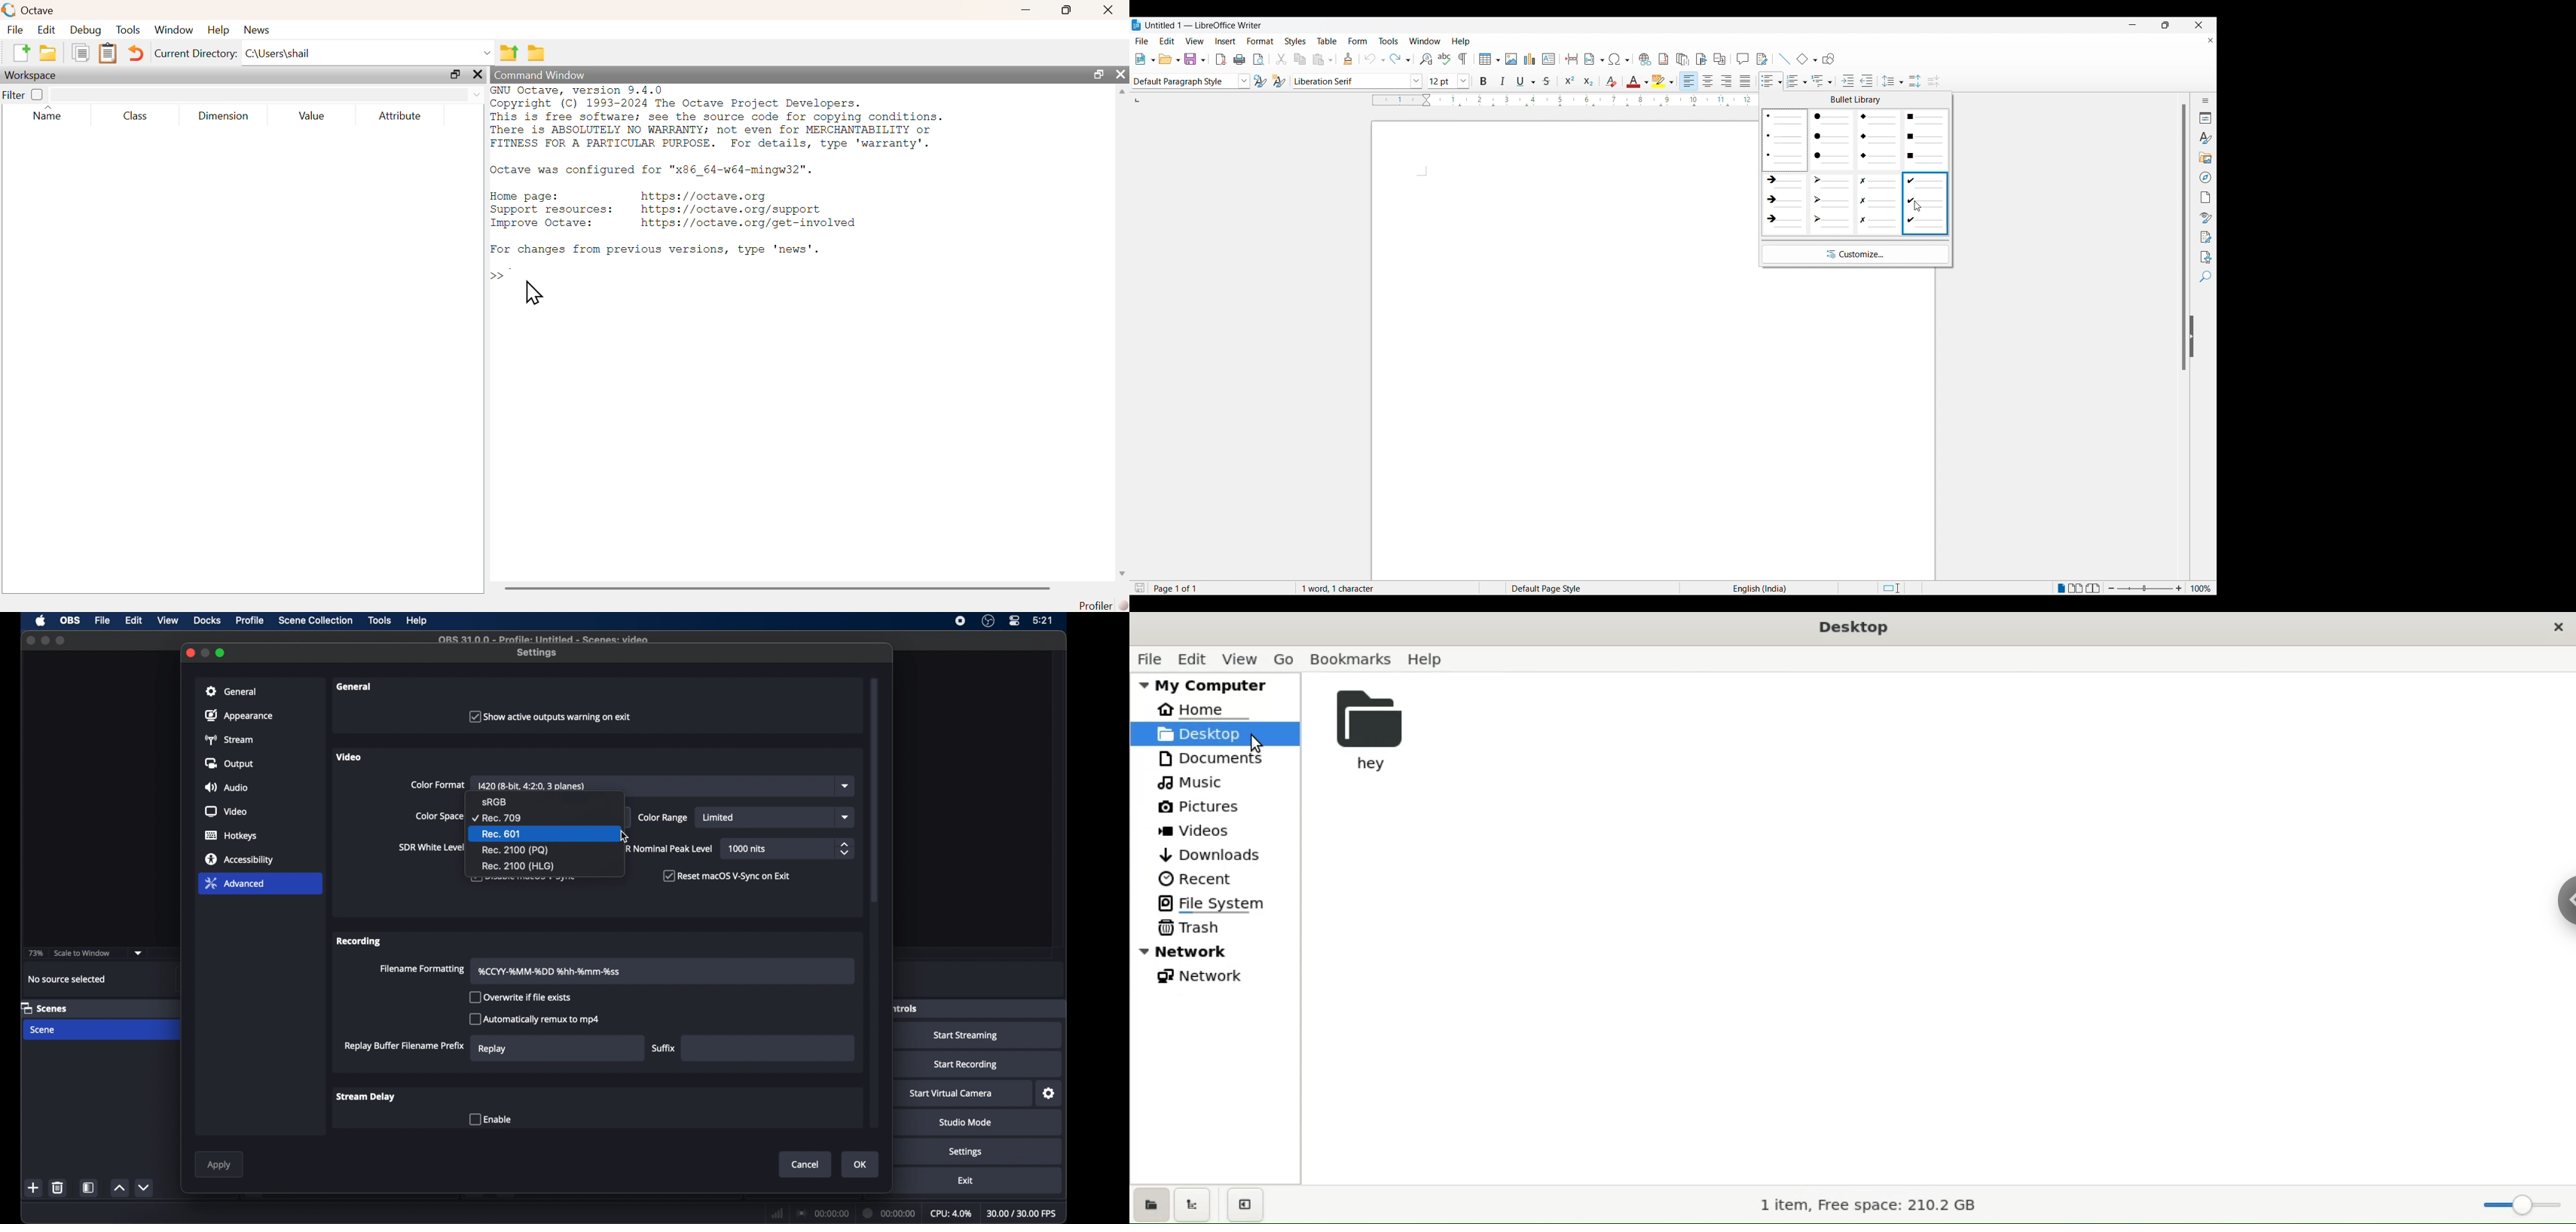 Image resolution: width=2576 pixels, height=1232 pixels. I want to click on profiler, so click(1101, 606).